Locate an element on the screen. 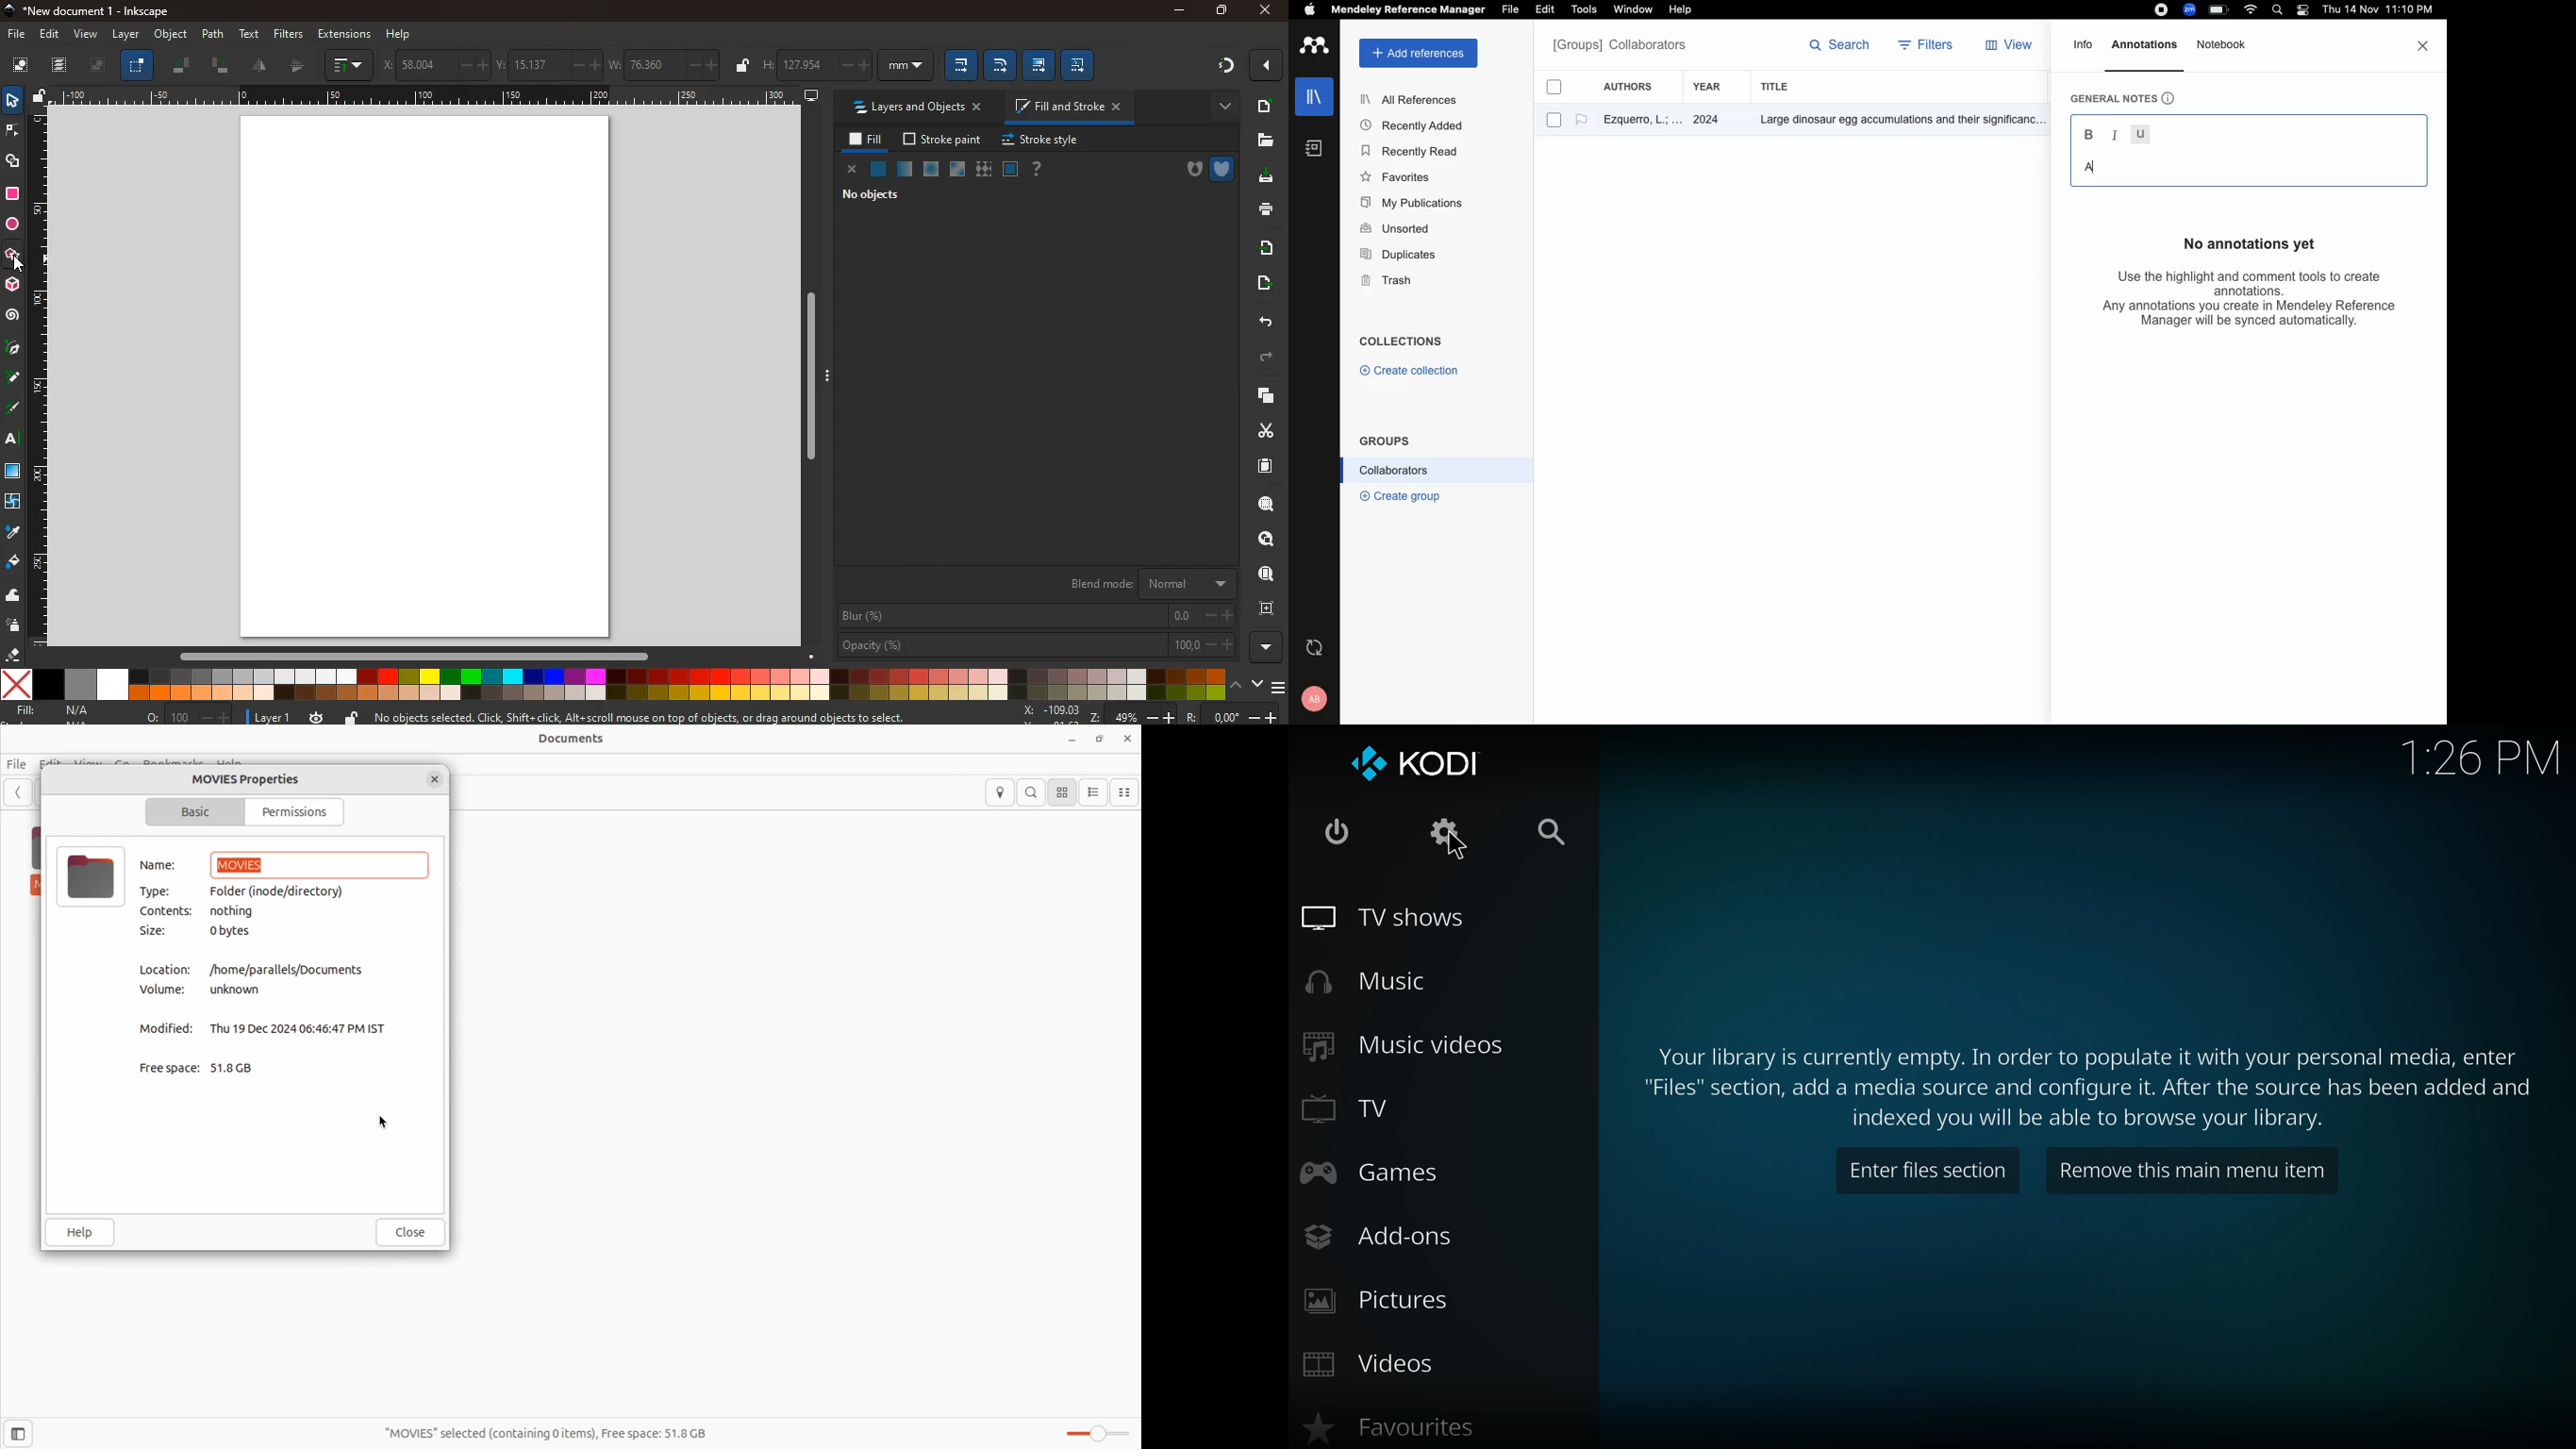 The width and height of the screenshot is (2576, 1456). select is located at coordinates (136, 65).